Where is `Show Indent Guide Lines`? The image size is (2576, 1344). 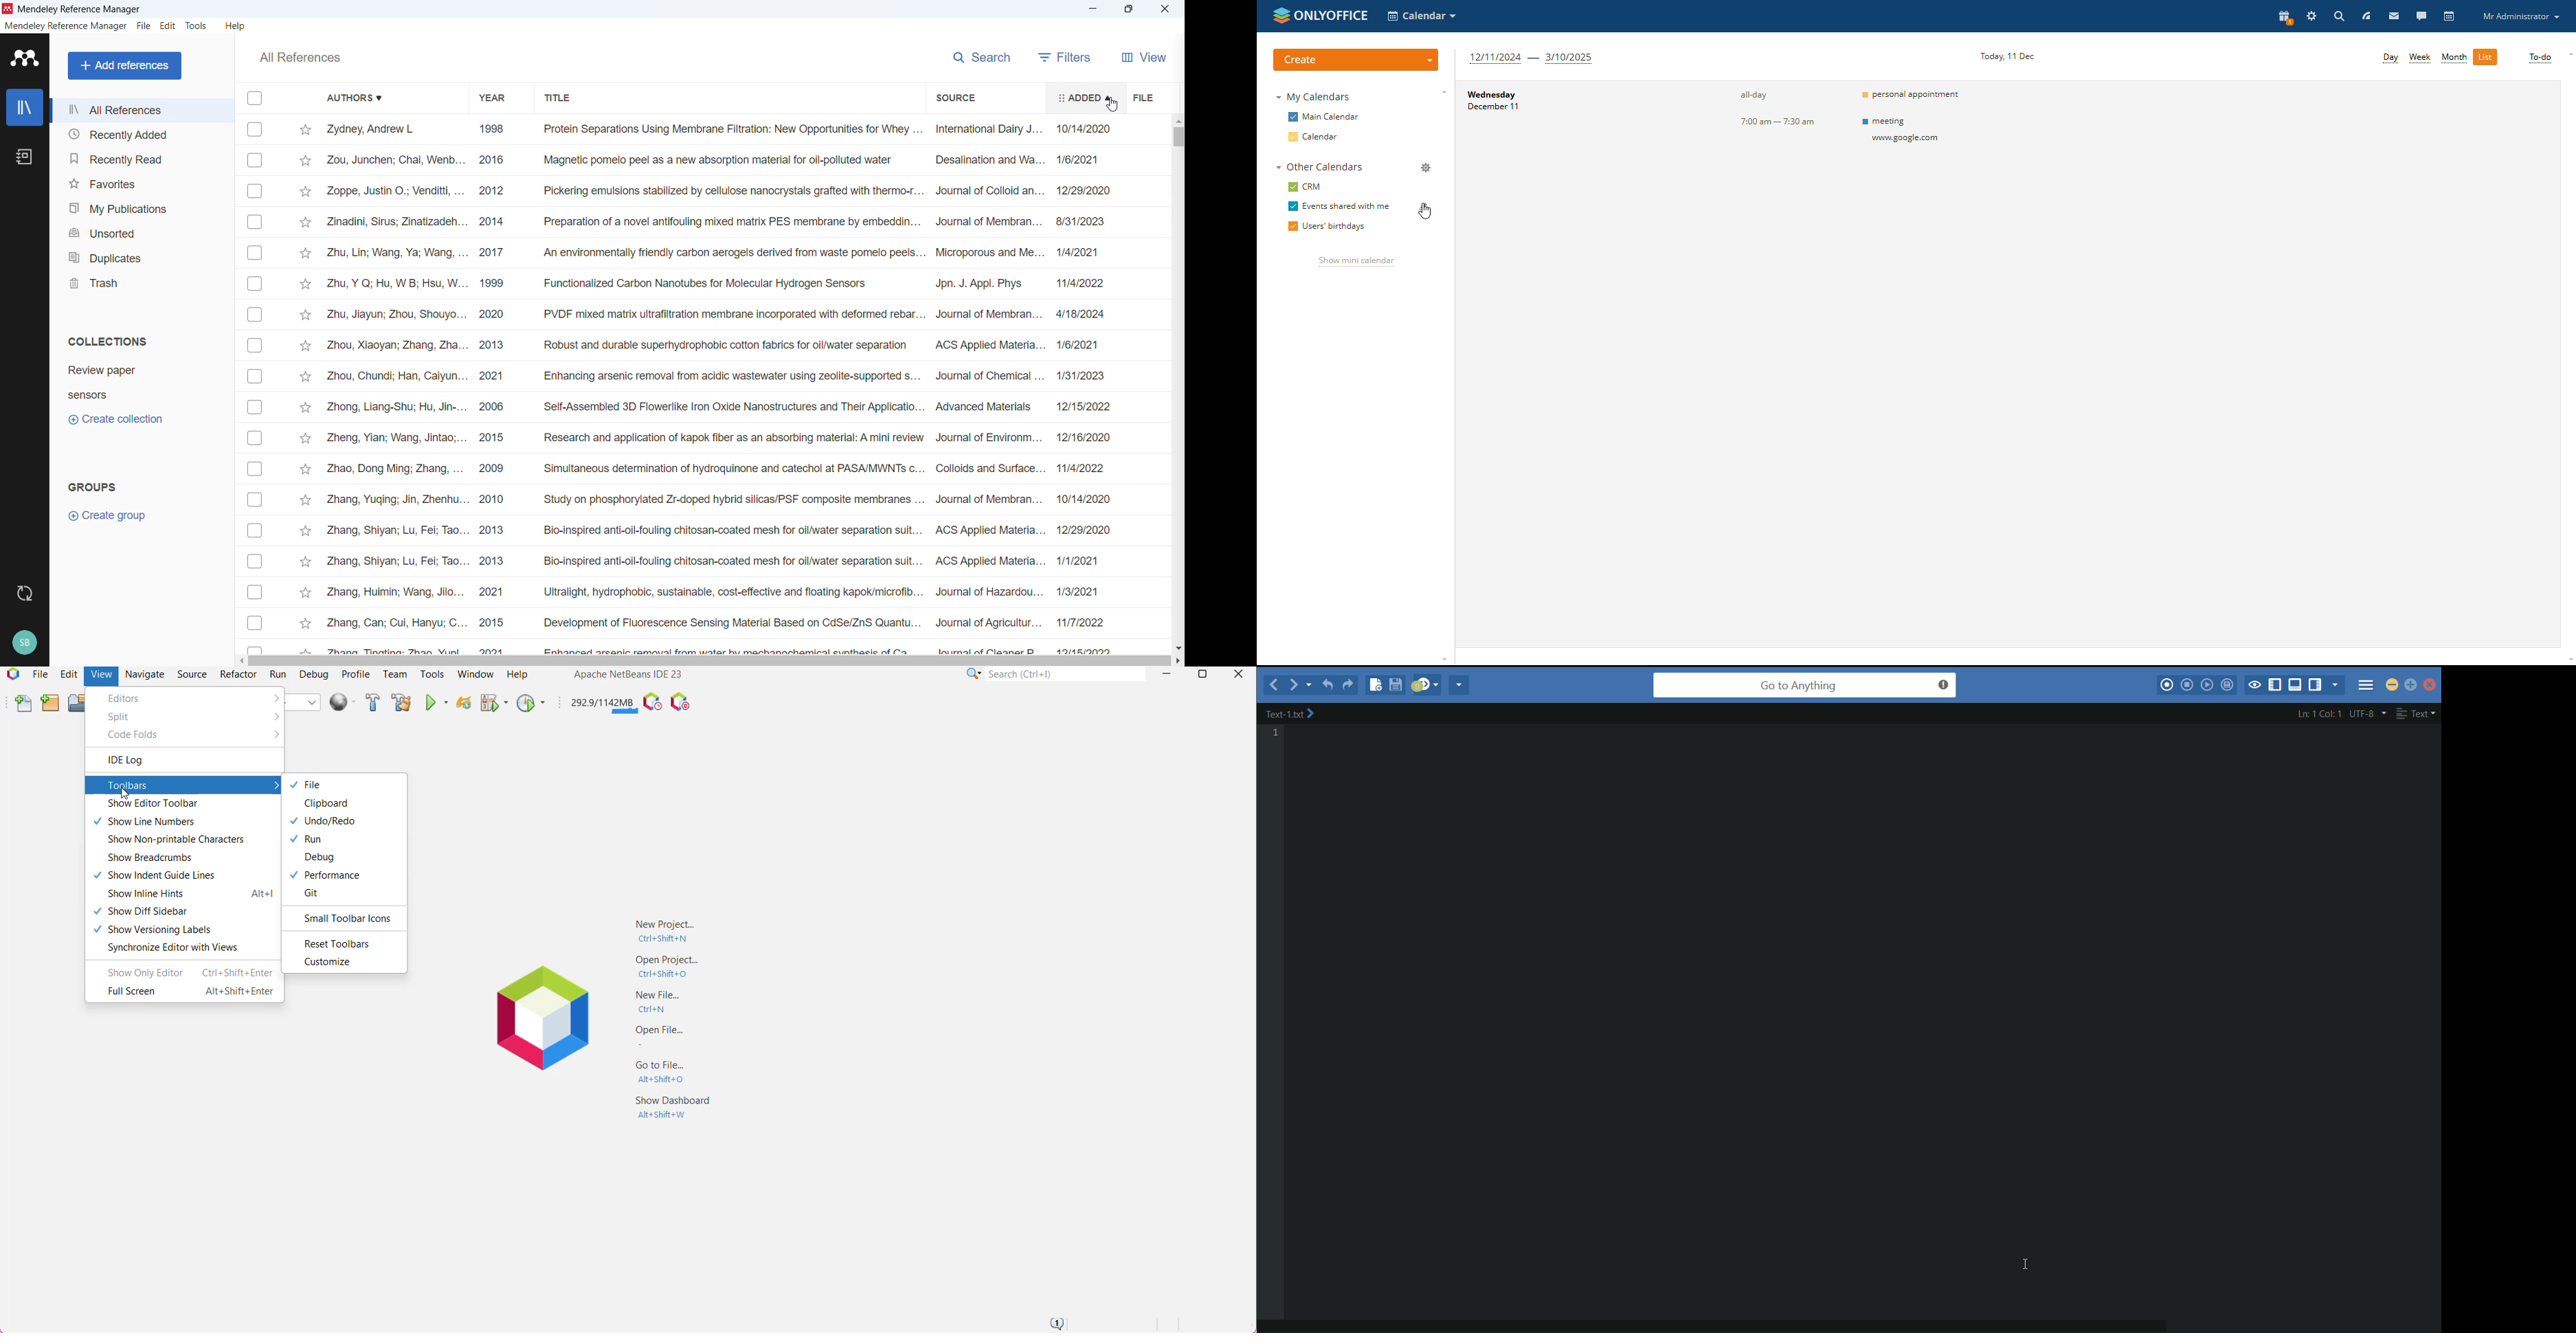 Show Indent Guide Lines is located at coordinates (165, 877).